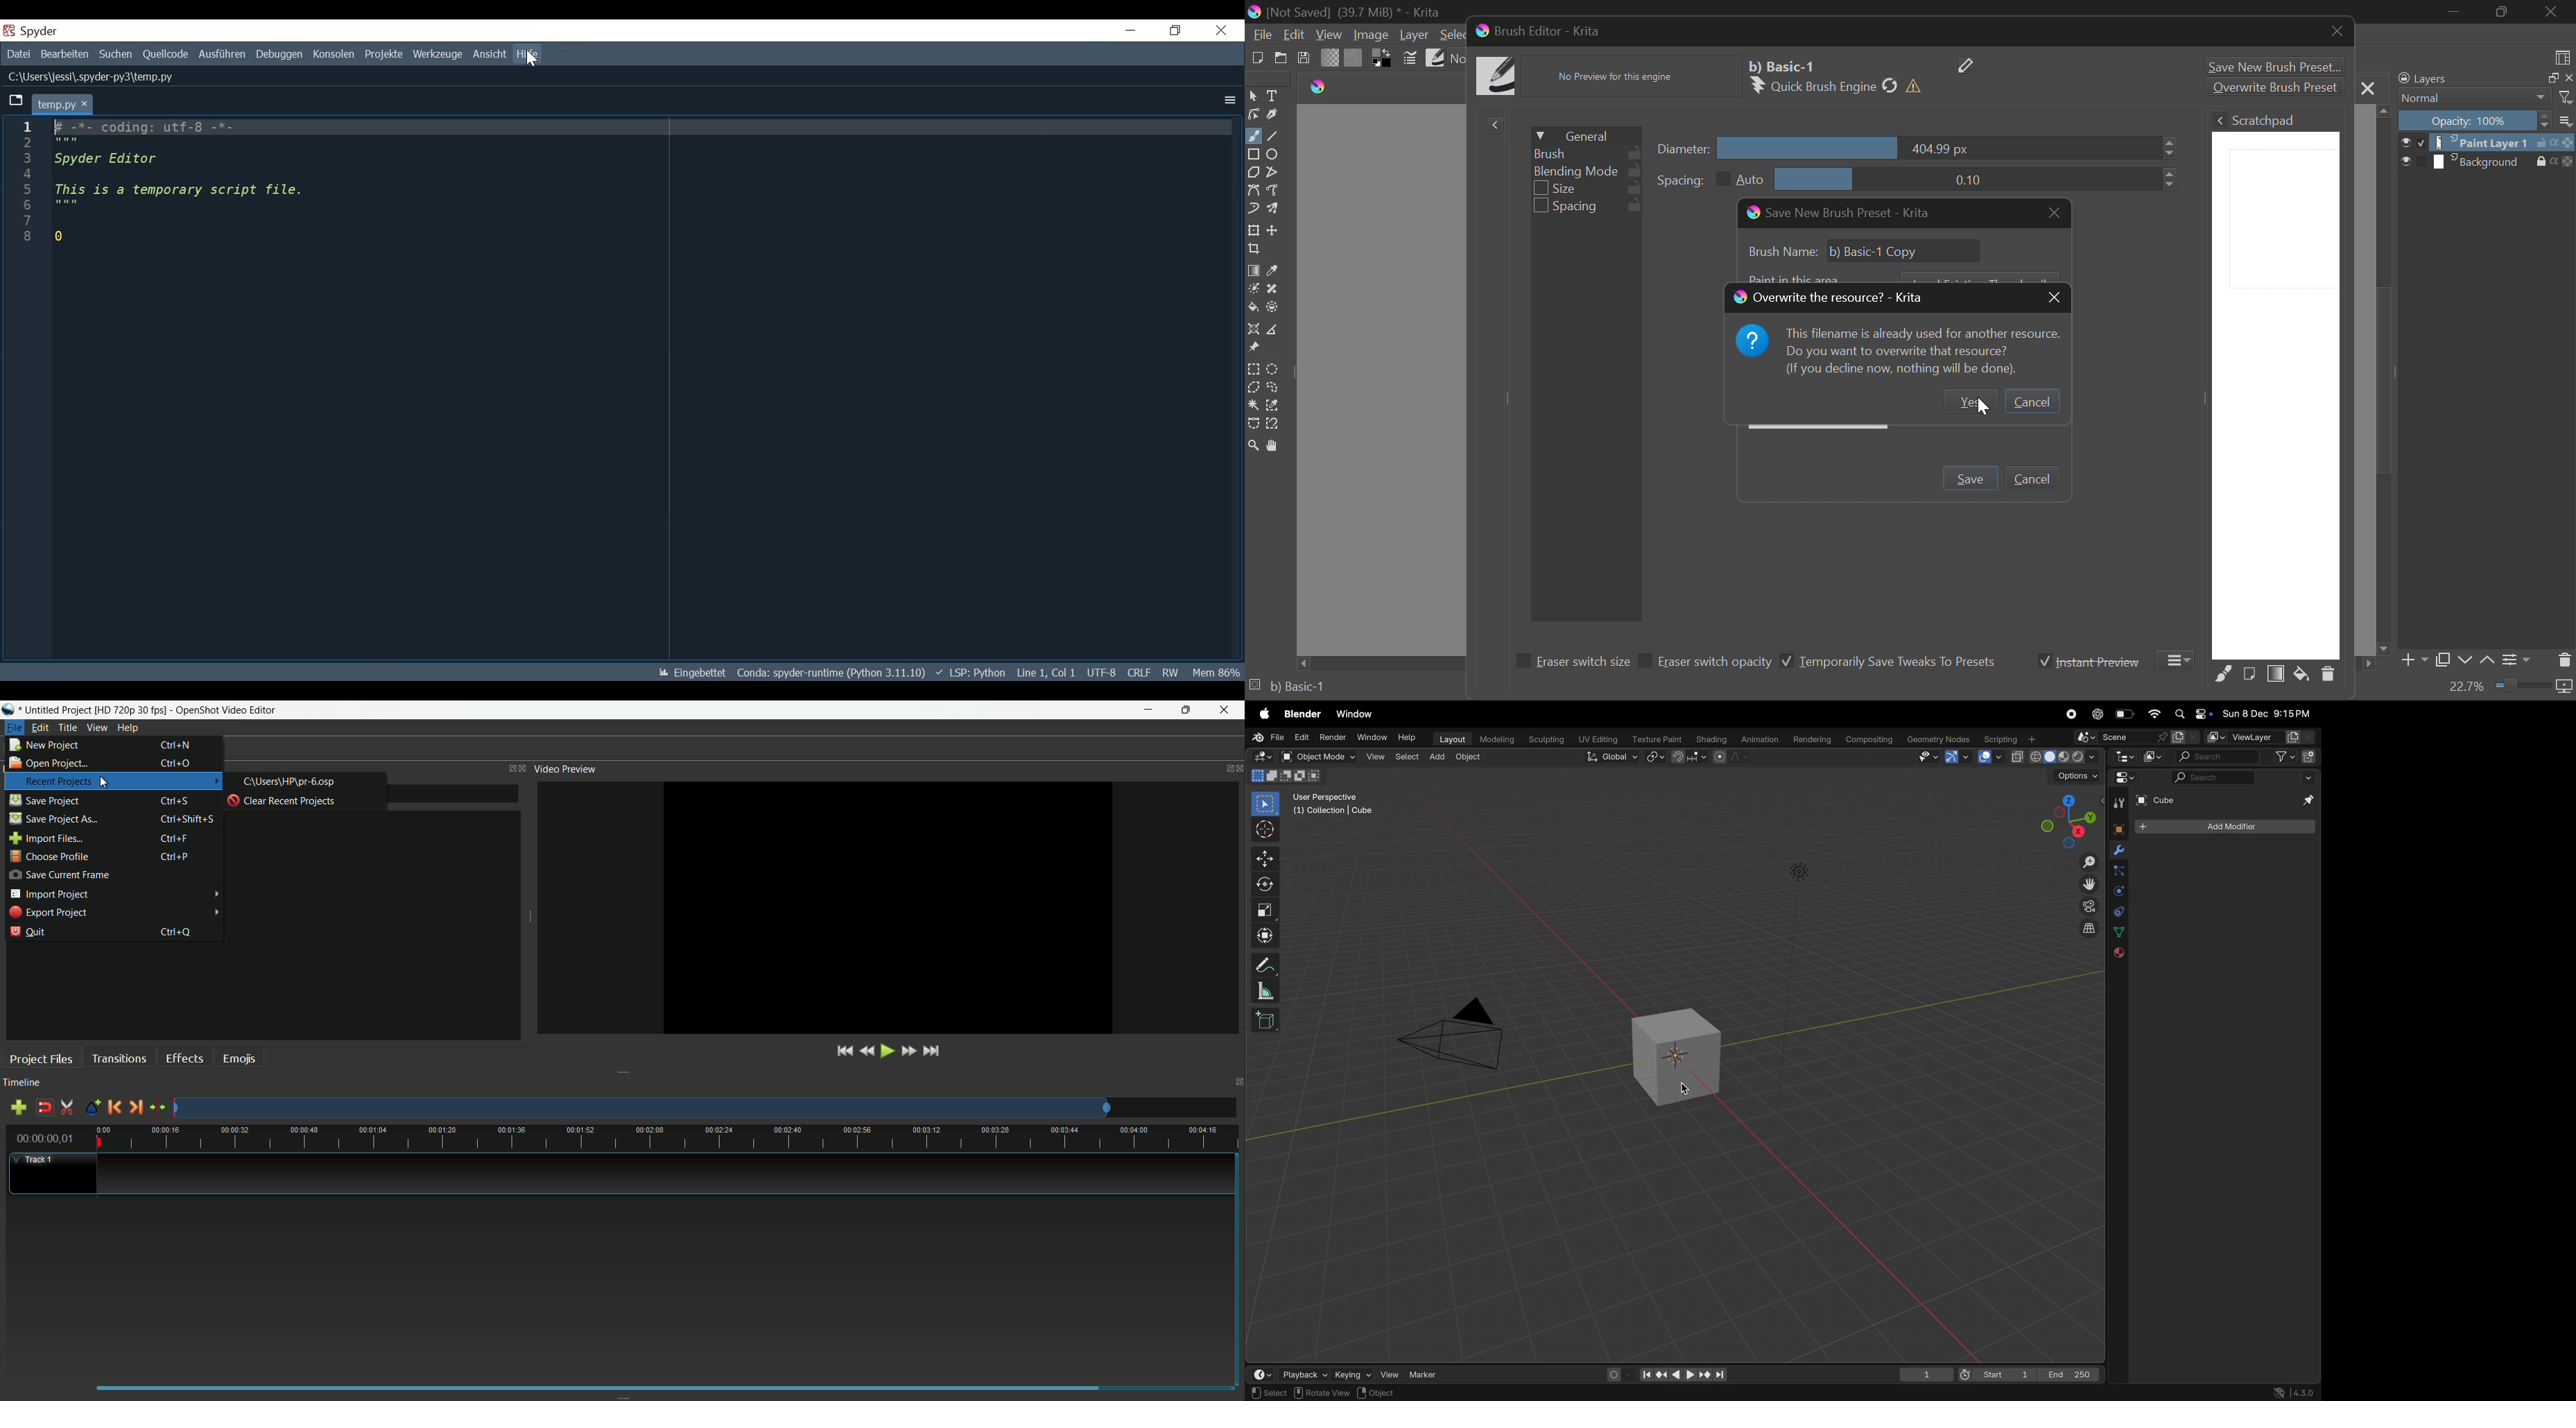  I want to click on object, so click(1380, 1393).